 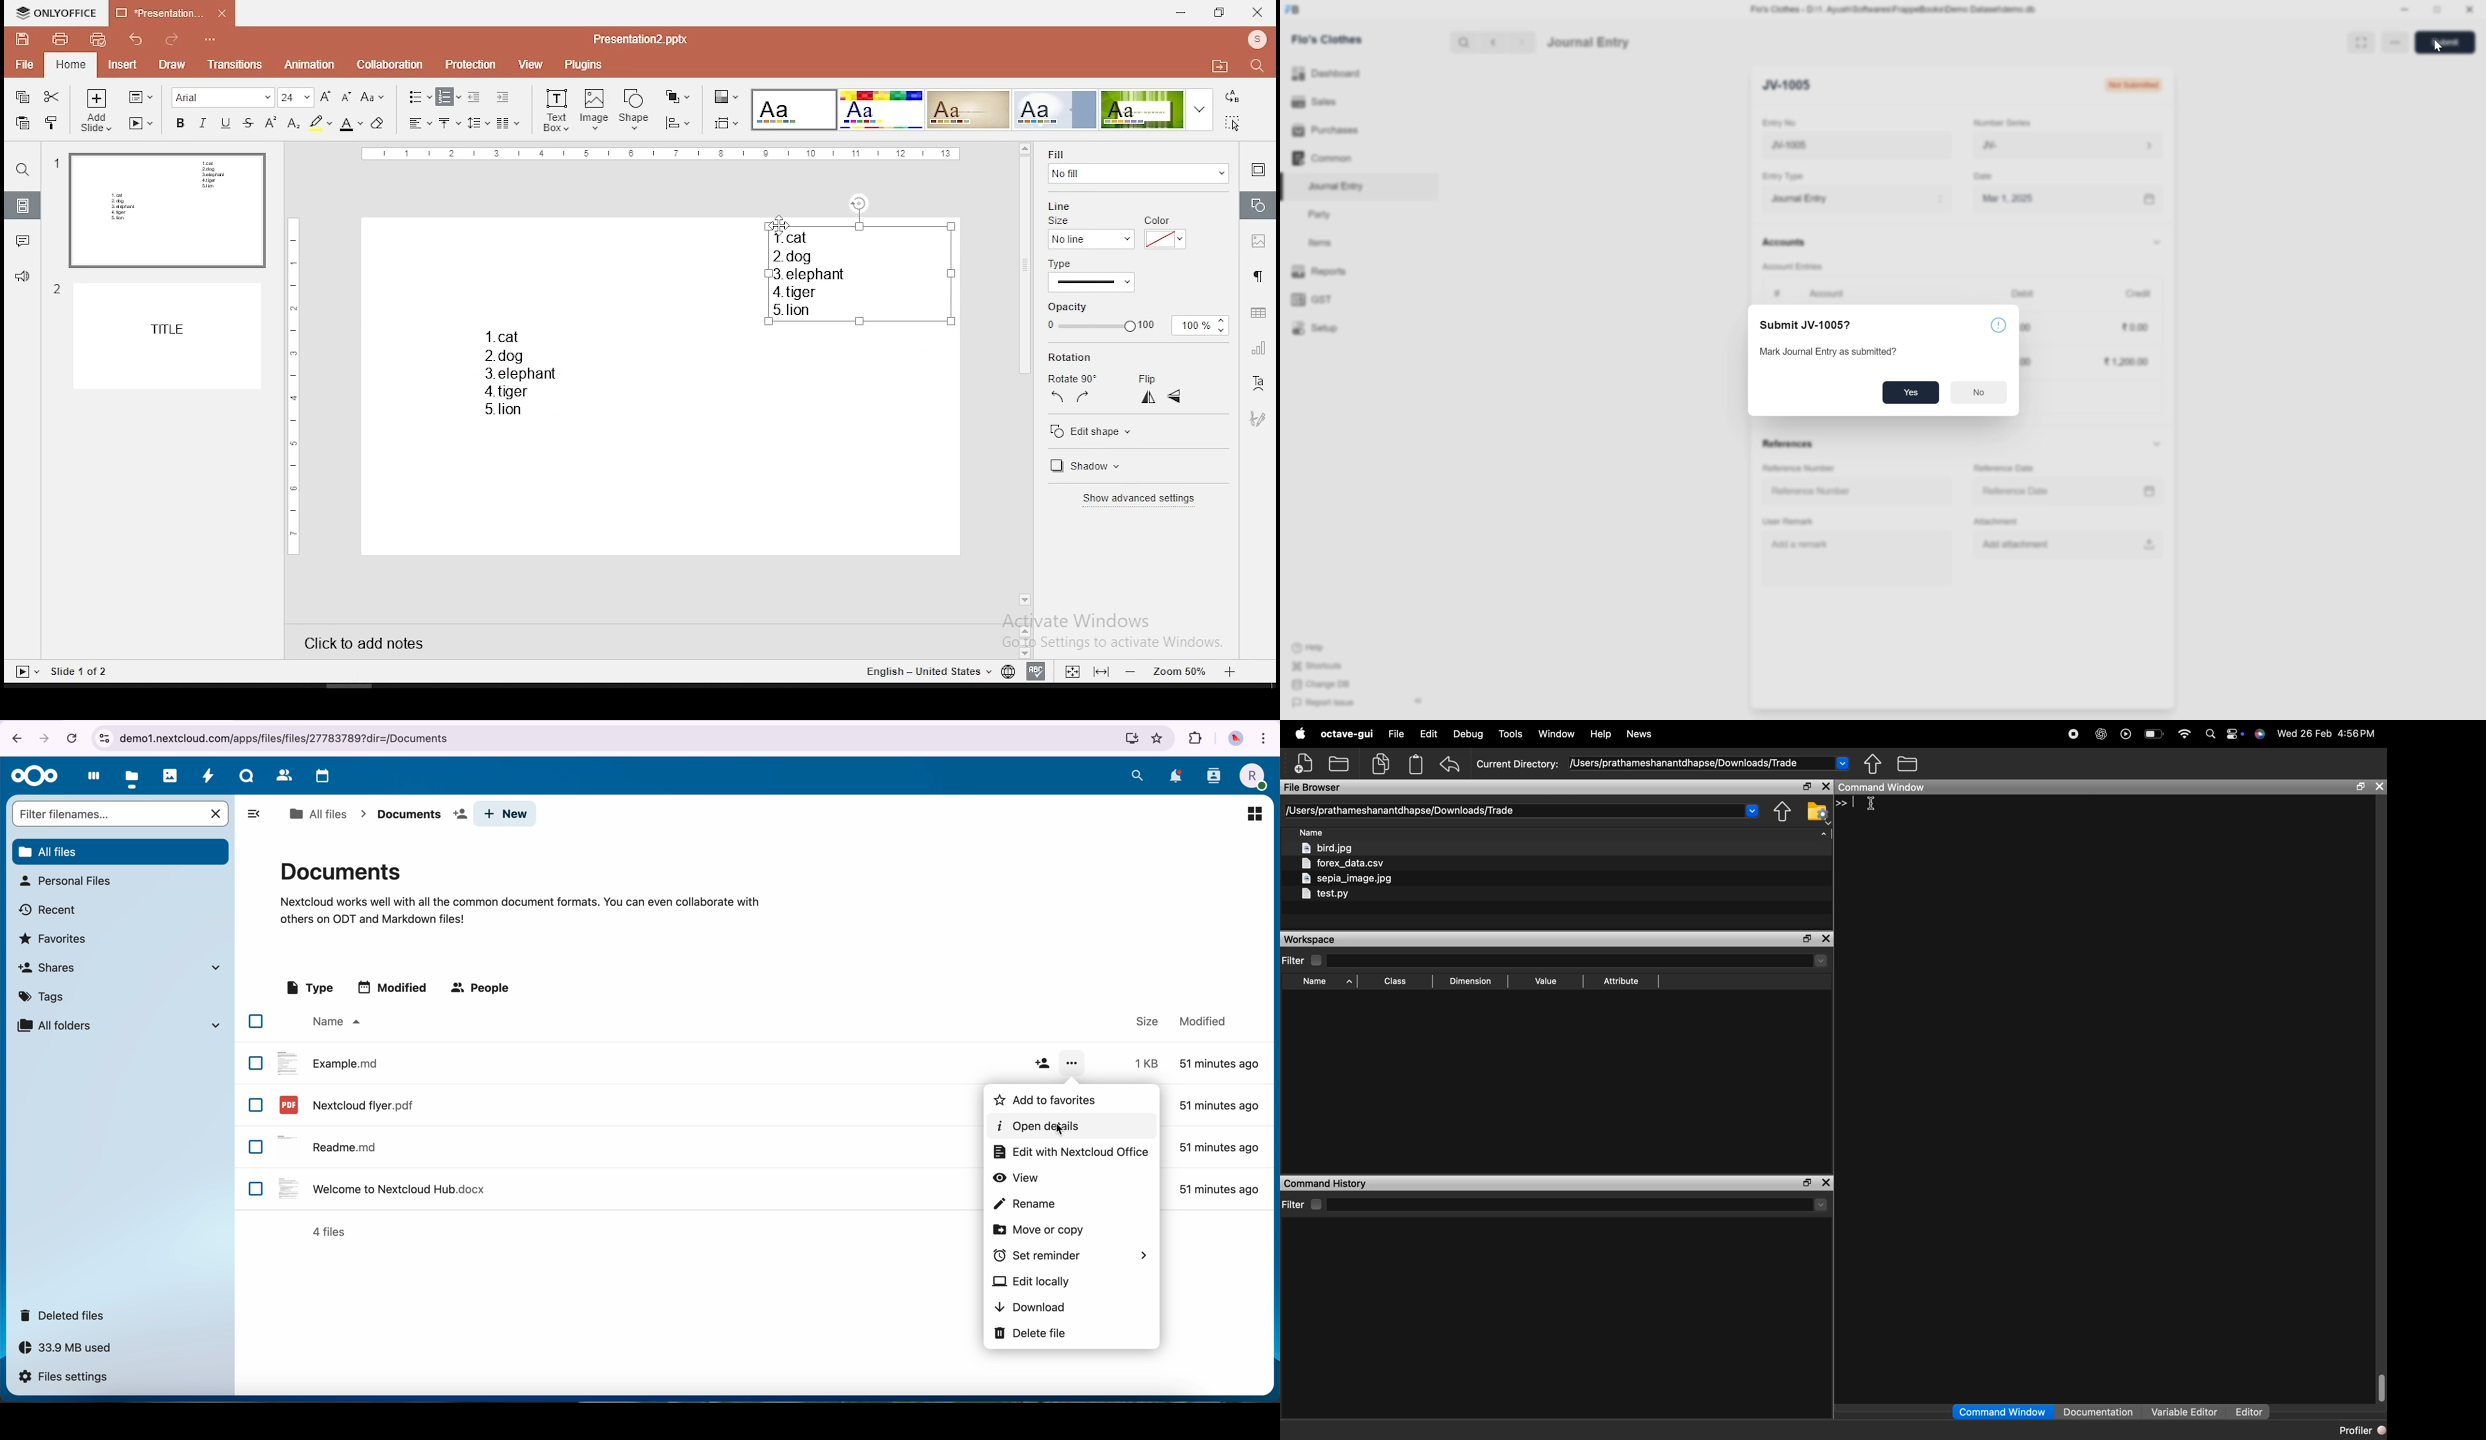 What do you see at coordinates (1793, 265) in the screenshot?
I see `Account Entries` at bounding box center [1793, 265].